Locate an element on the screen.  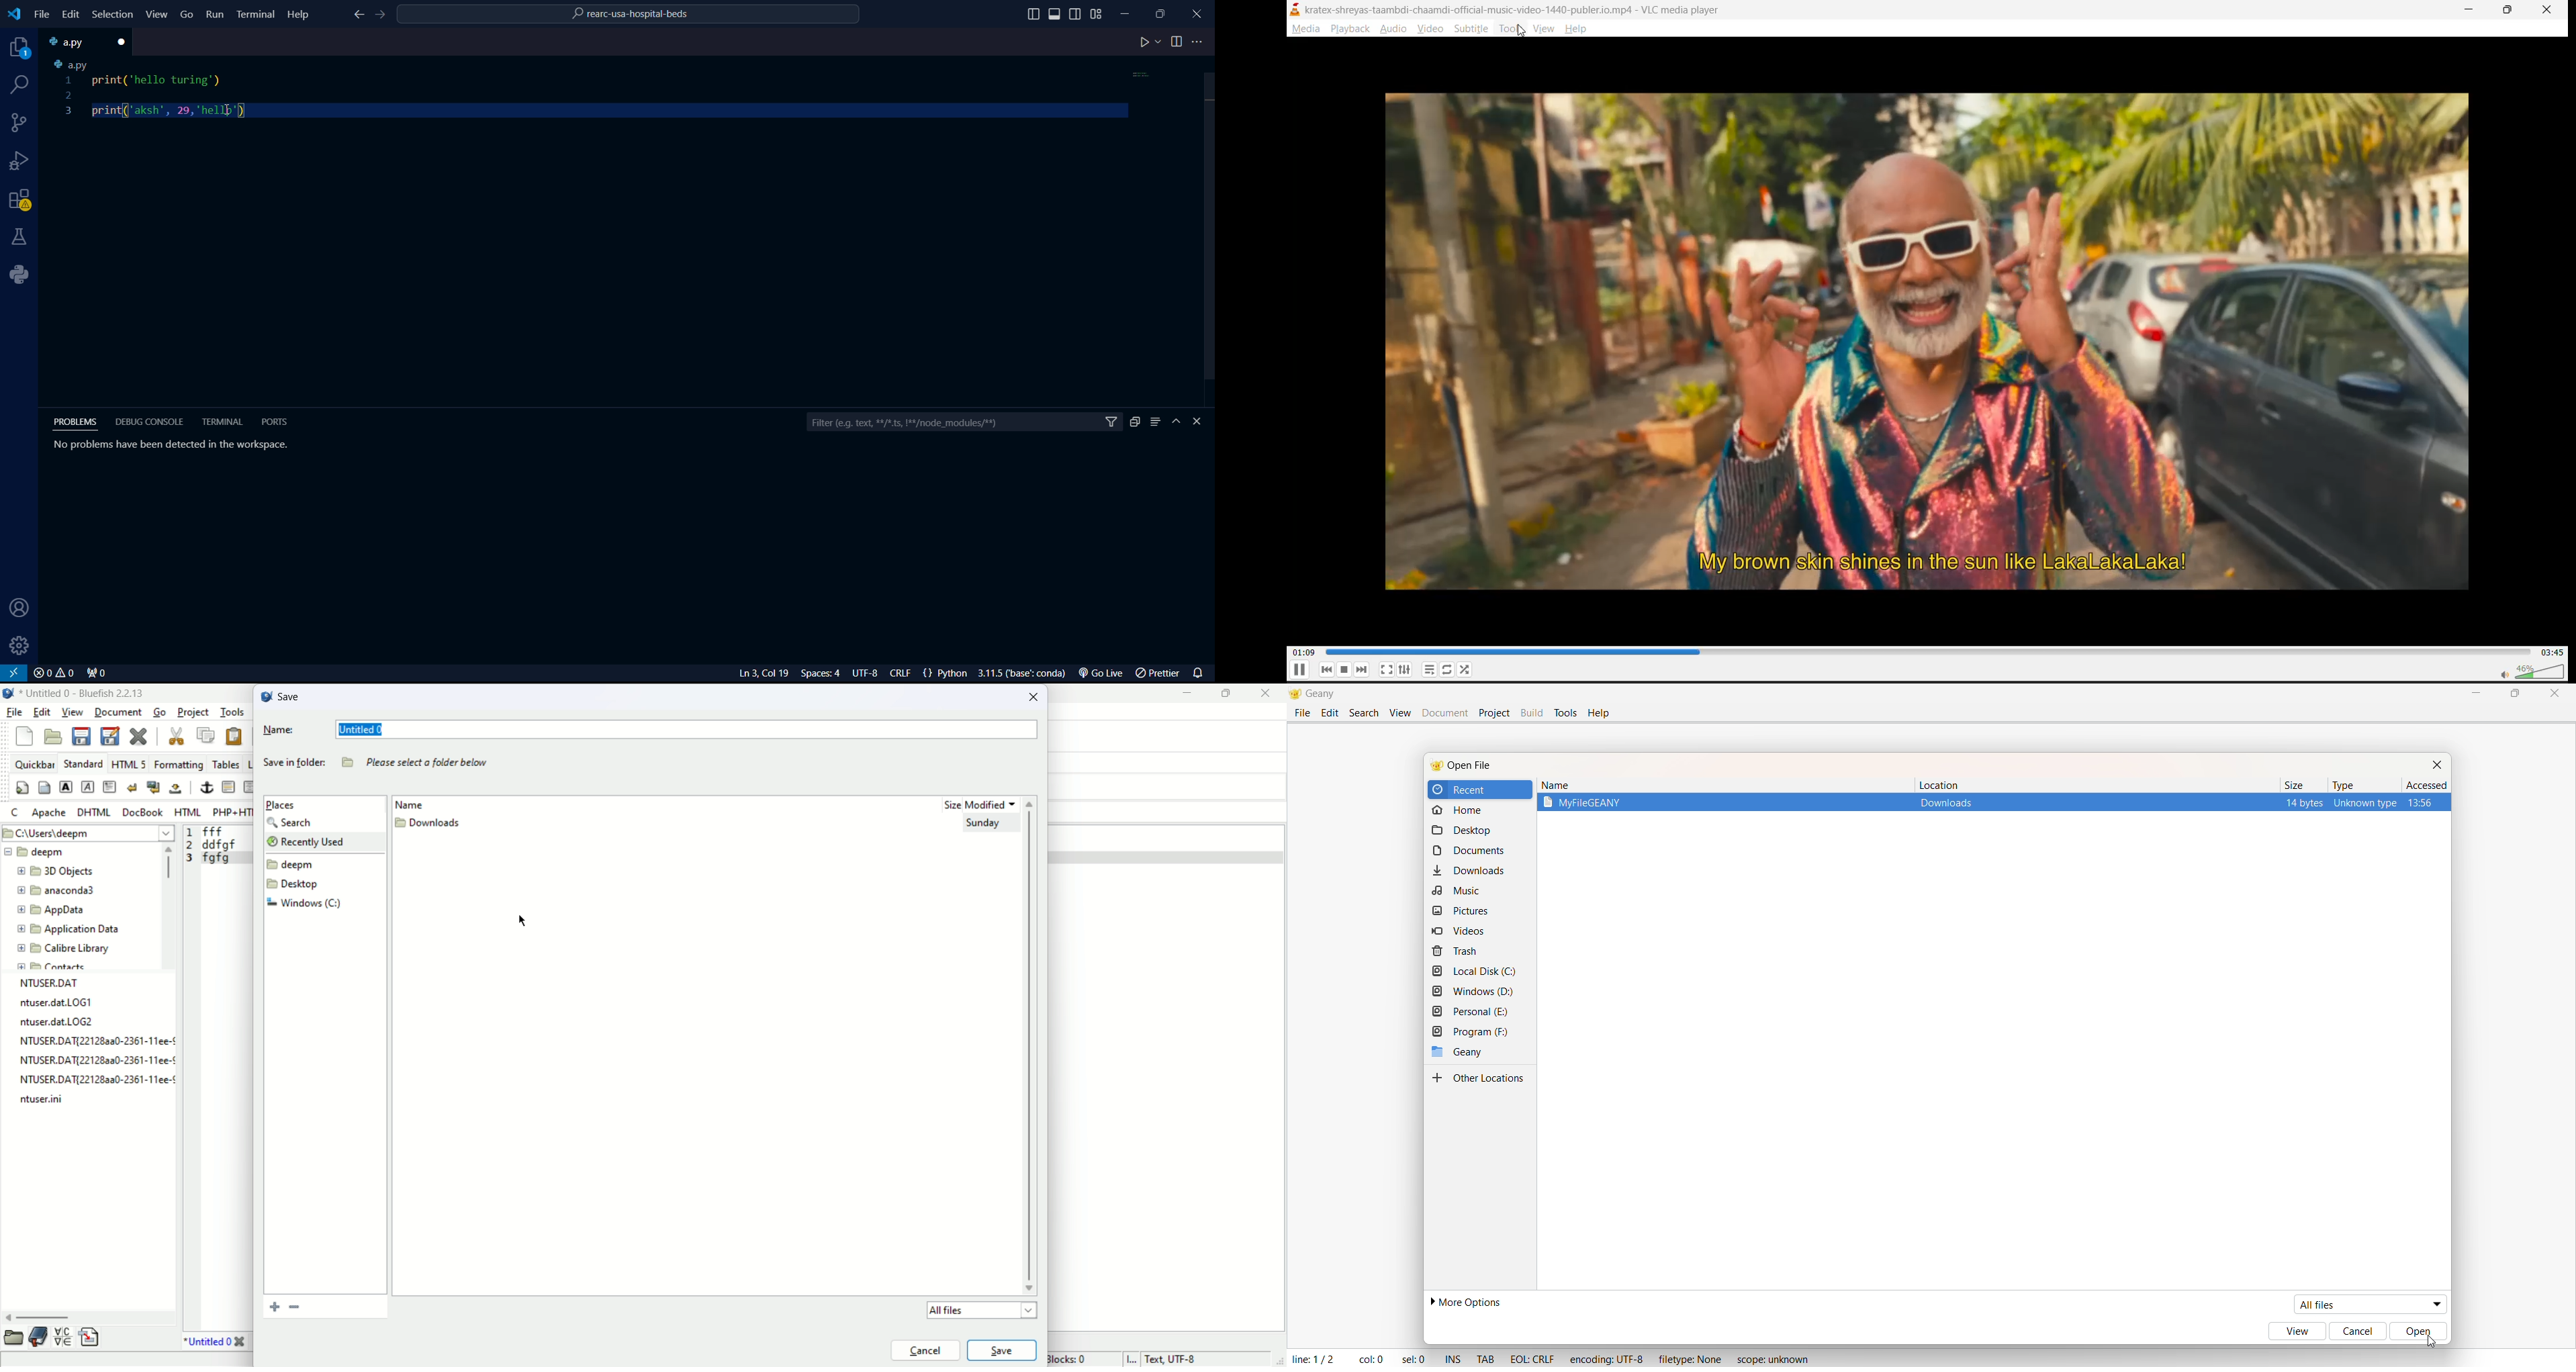
deepm is located at coordinates (36, 852).